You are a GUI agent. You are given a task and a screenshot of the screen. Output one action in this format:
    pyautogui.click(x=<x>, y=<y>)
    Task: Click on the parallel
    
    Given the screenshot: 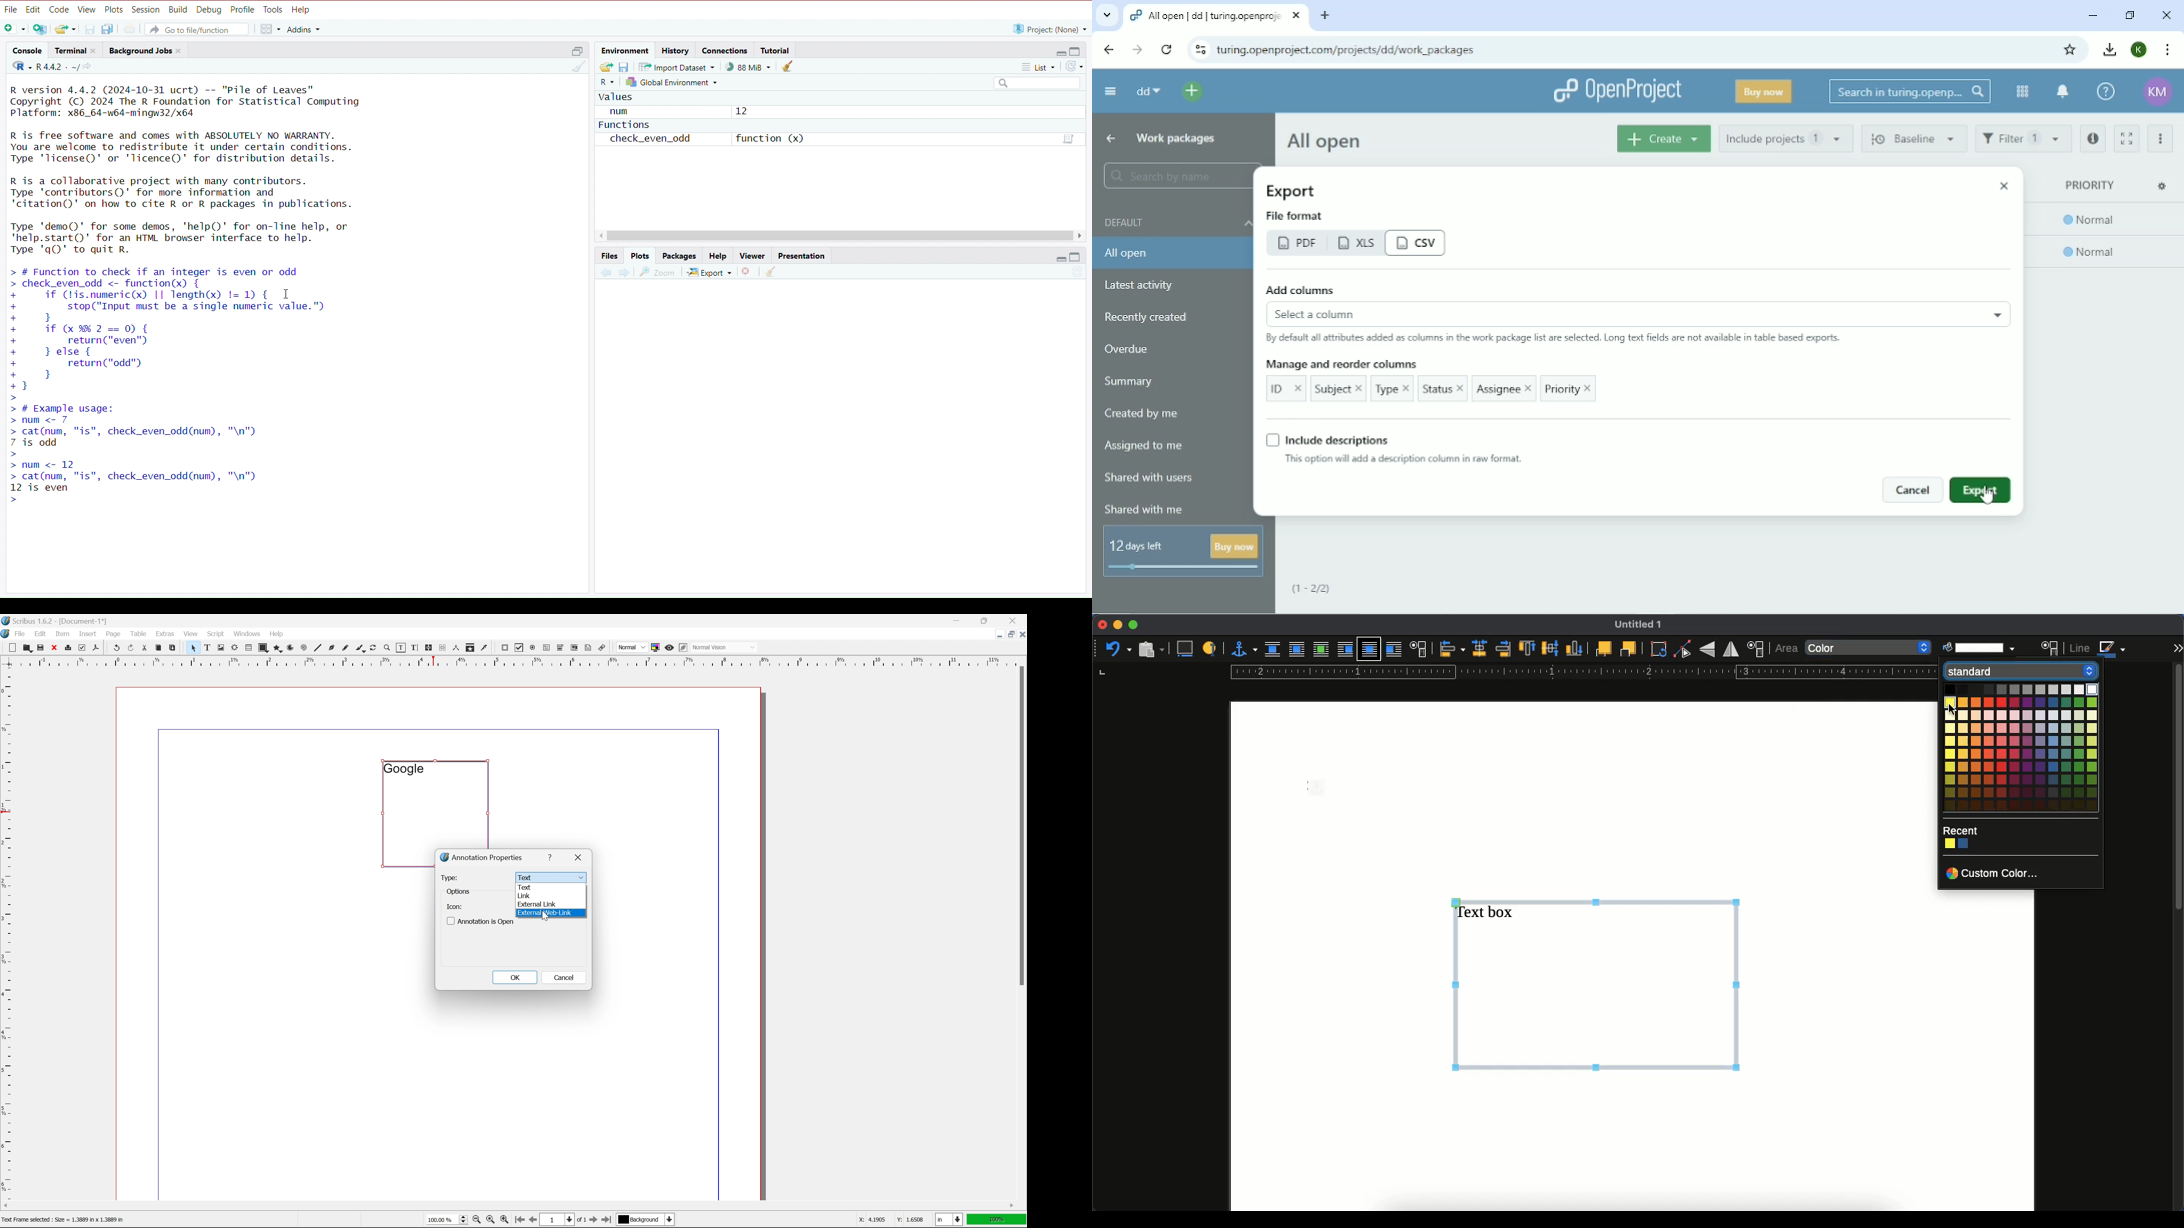 What is the action you would take?
    pyautogui.click(x=1296, y=651)
    